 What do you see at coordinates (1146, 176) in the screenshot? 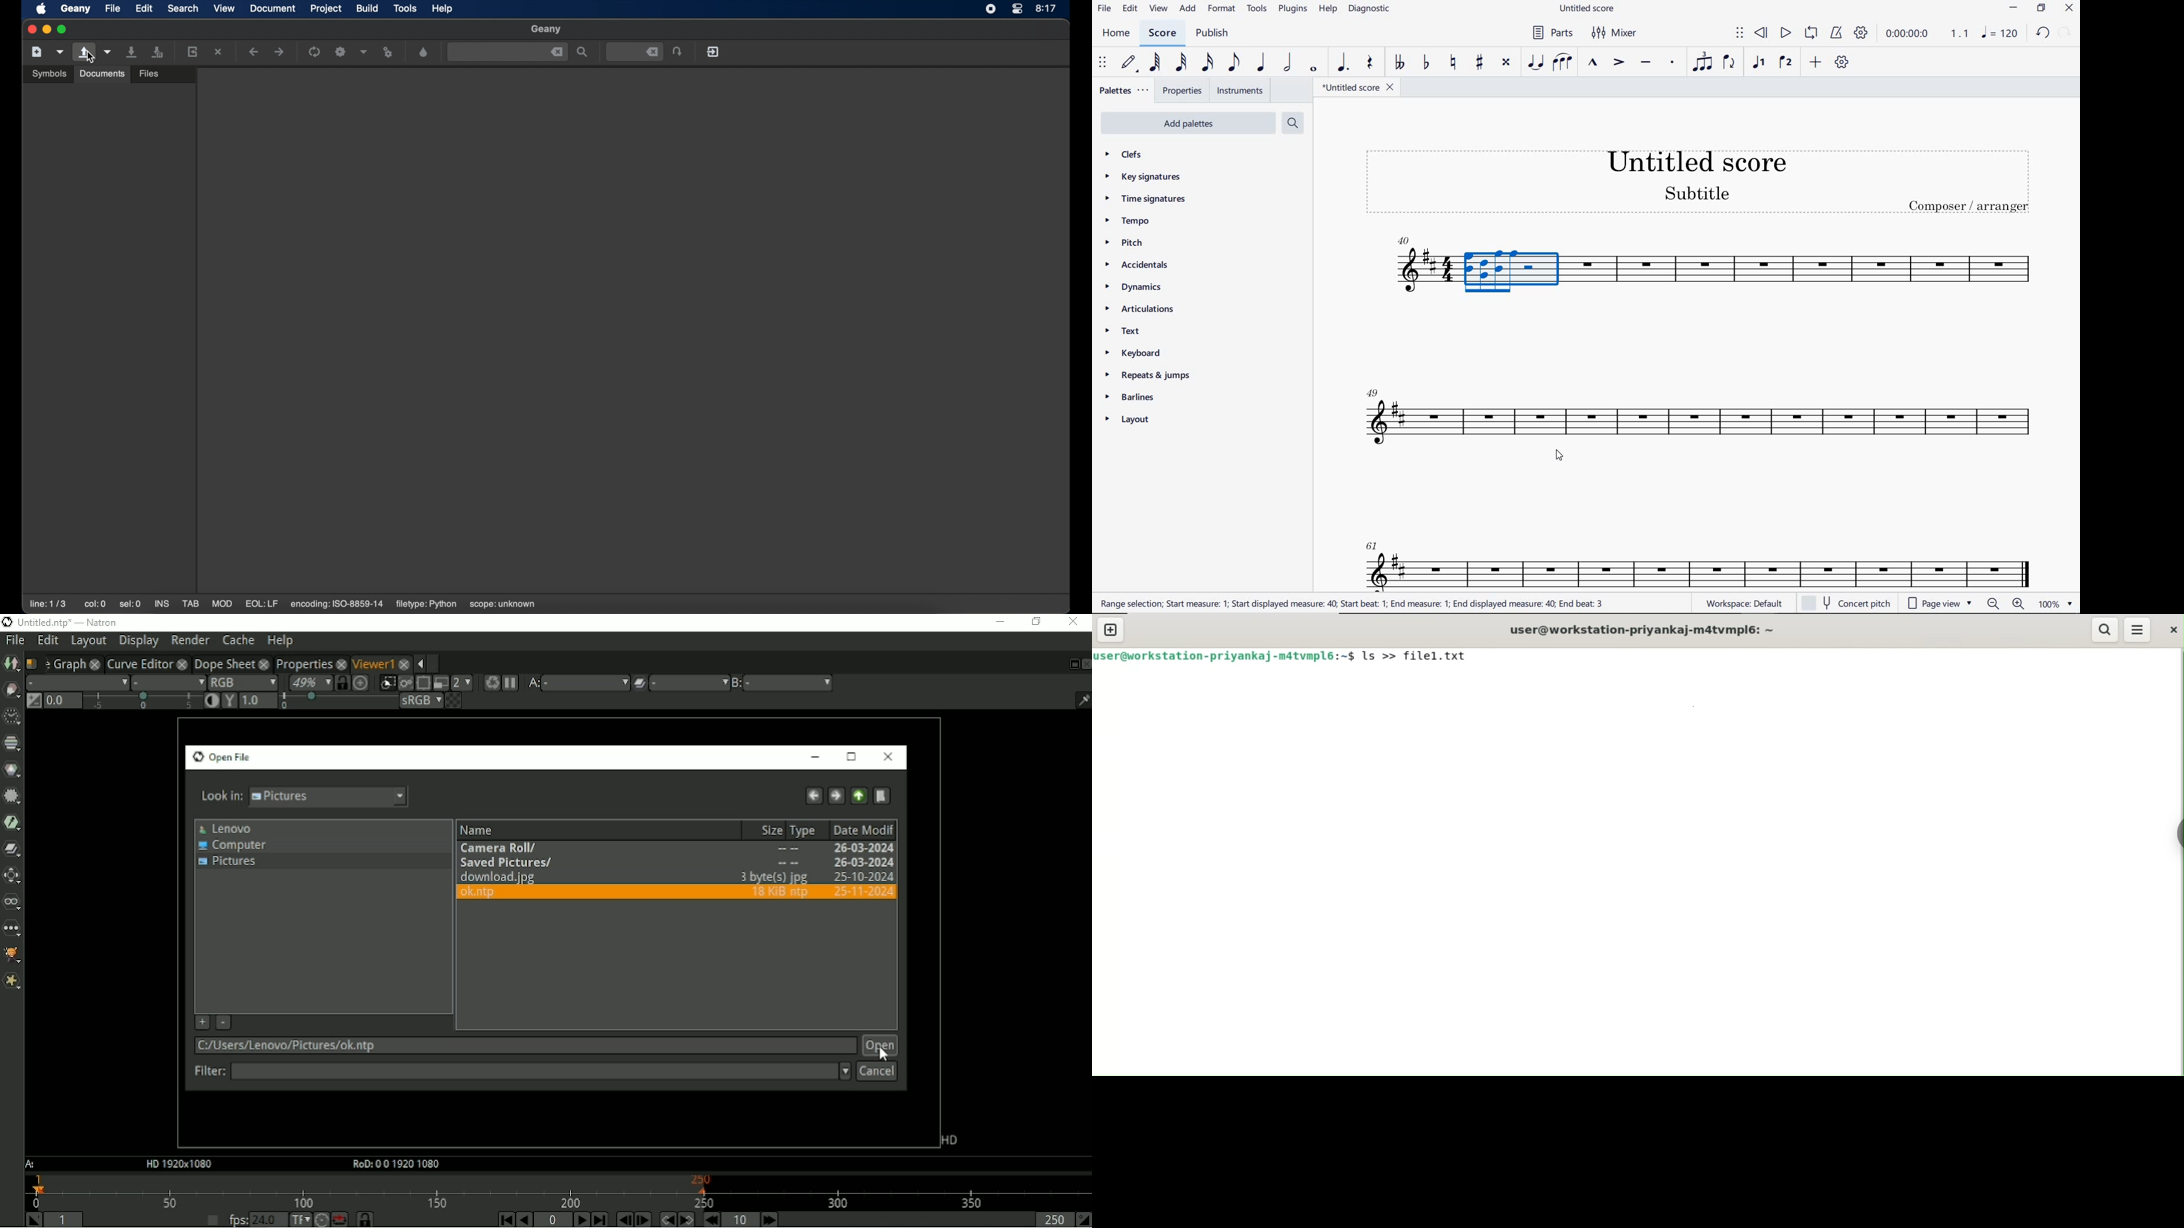
I see `KEY SIGNATURES` at bounding box center [1146, 176].